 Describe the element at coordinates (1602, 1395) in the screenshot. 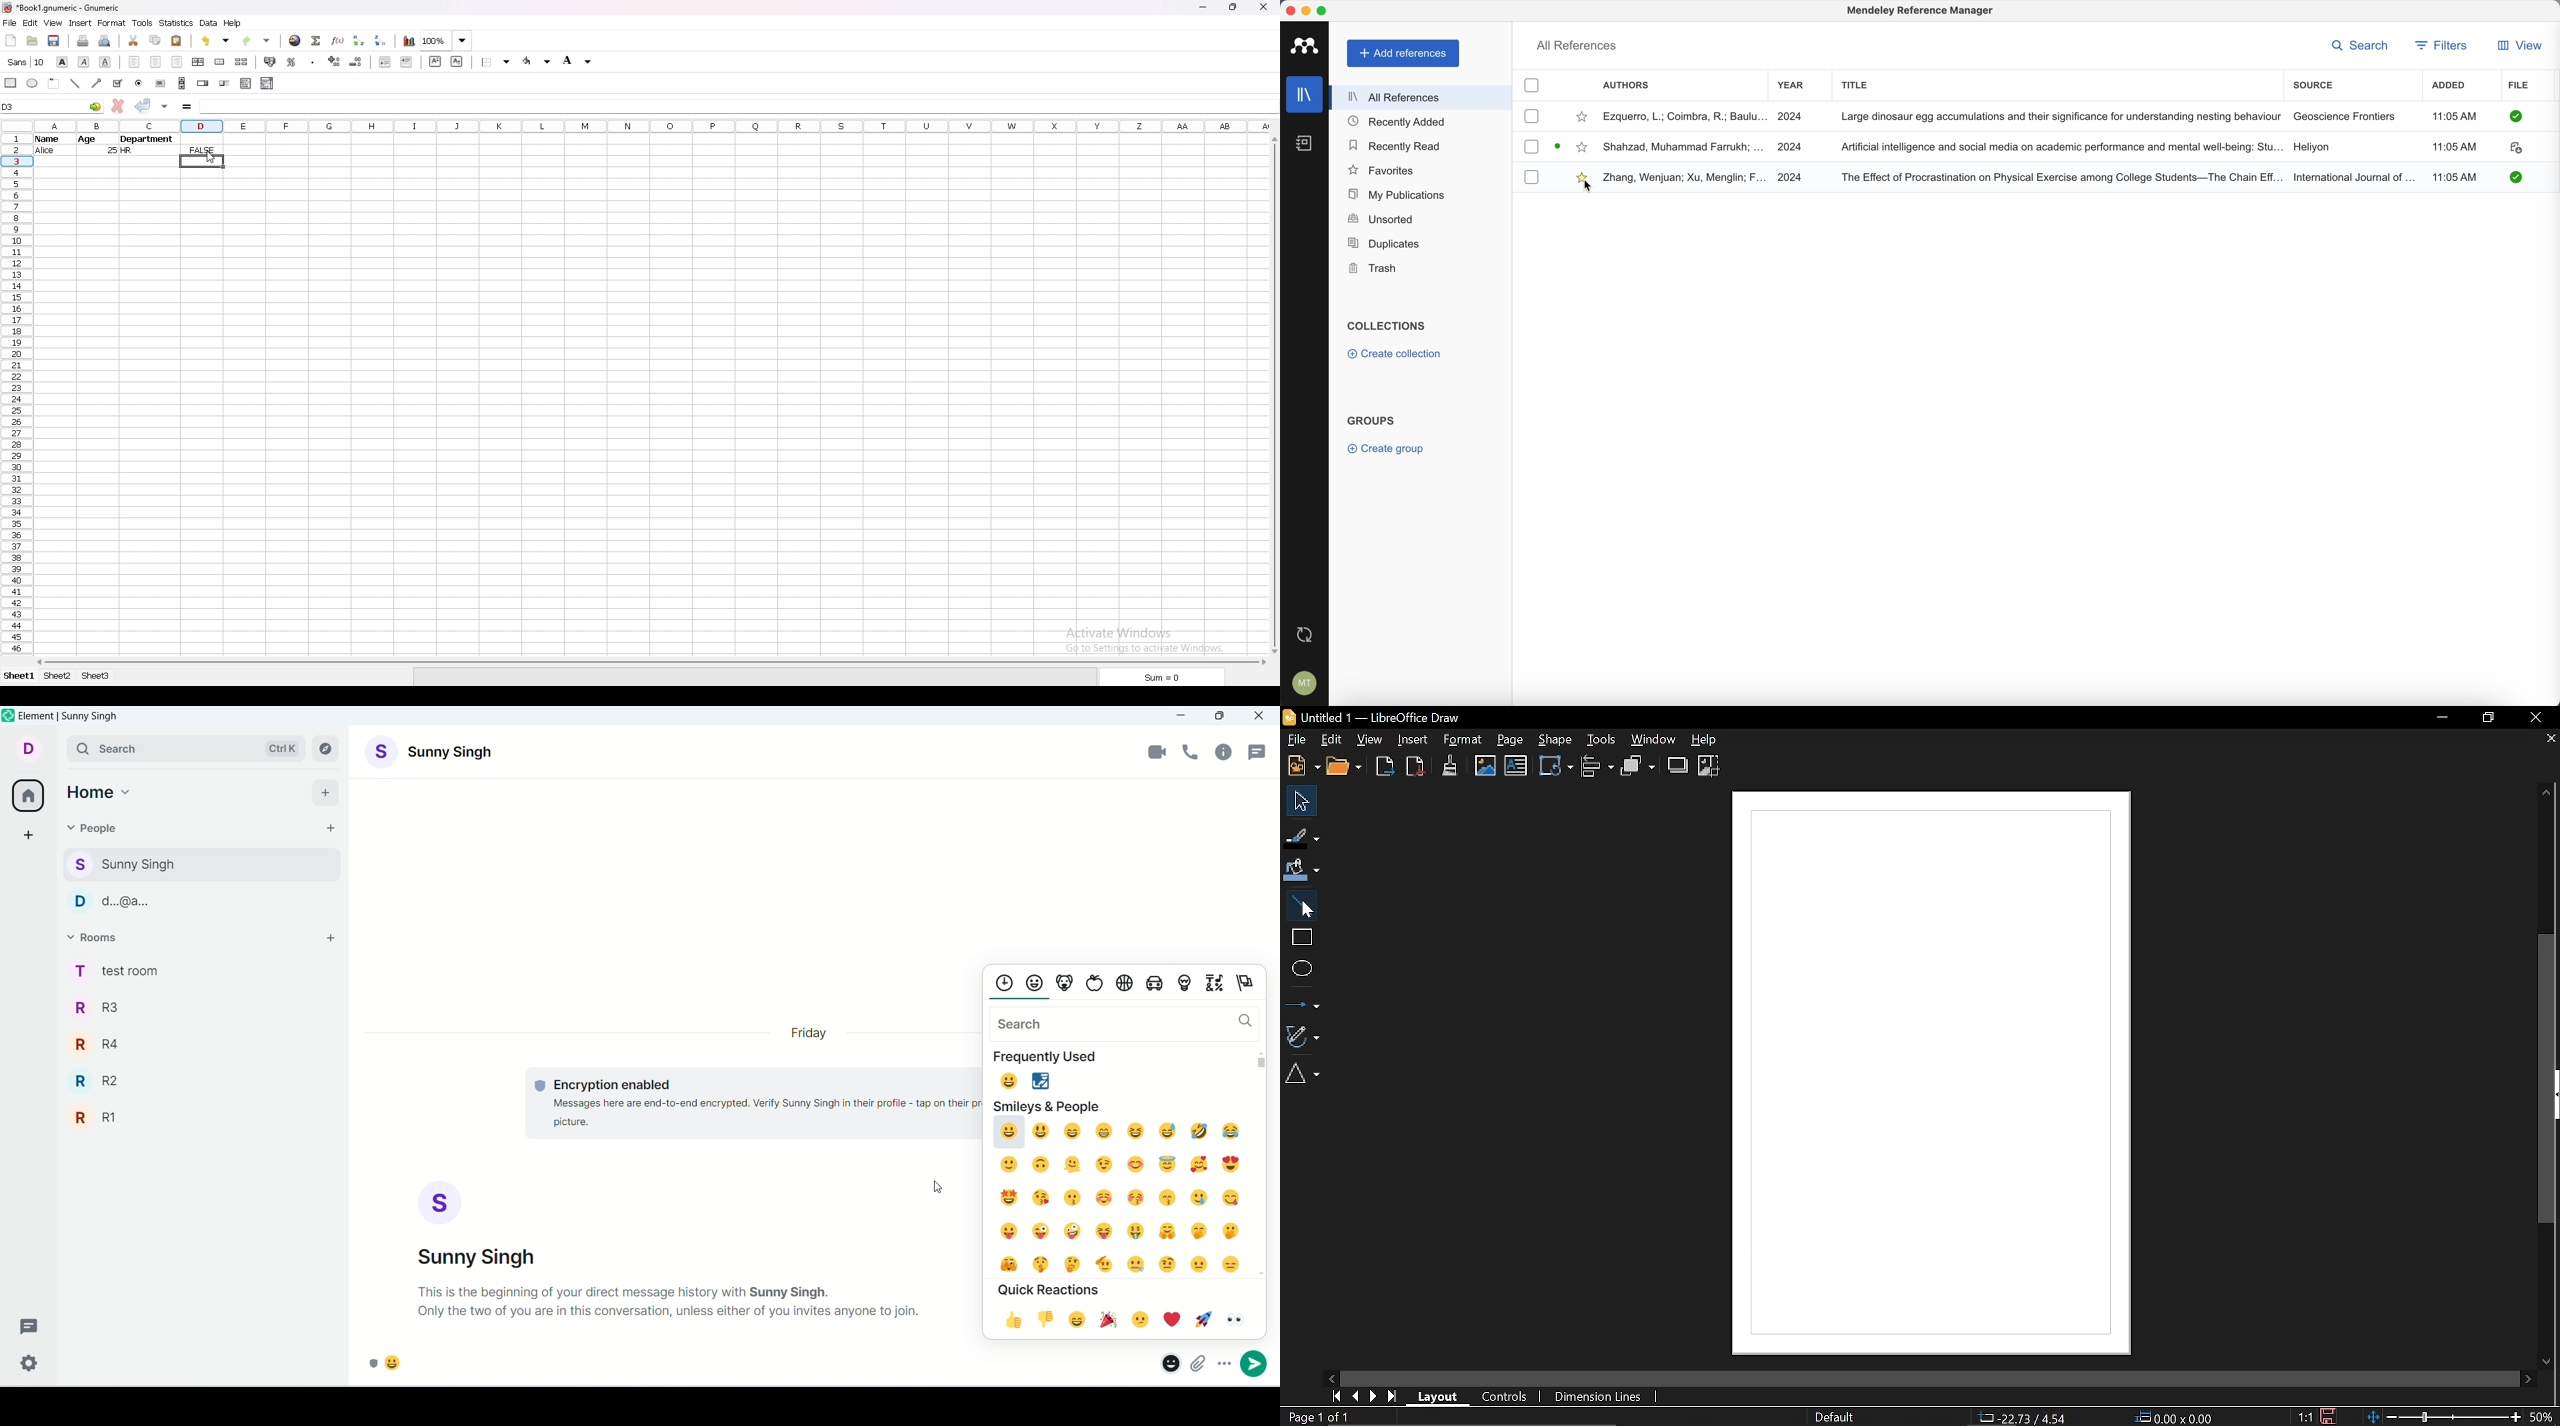

I see `Dimension lines` at that location.